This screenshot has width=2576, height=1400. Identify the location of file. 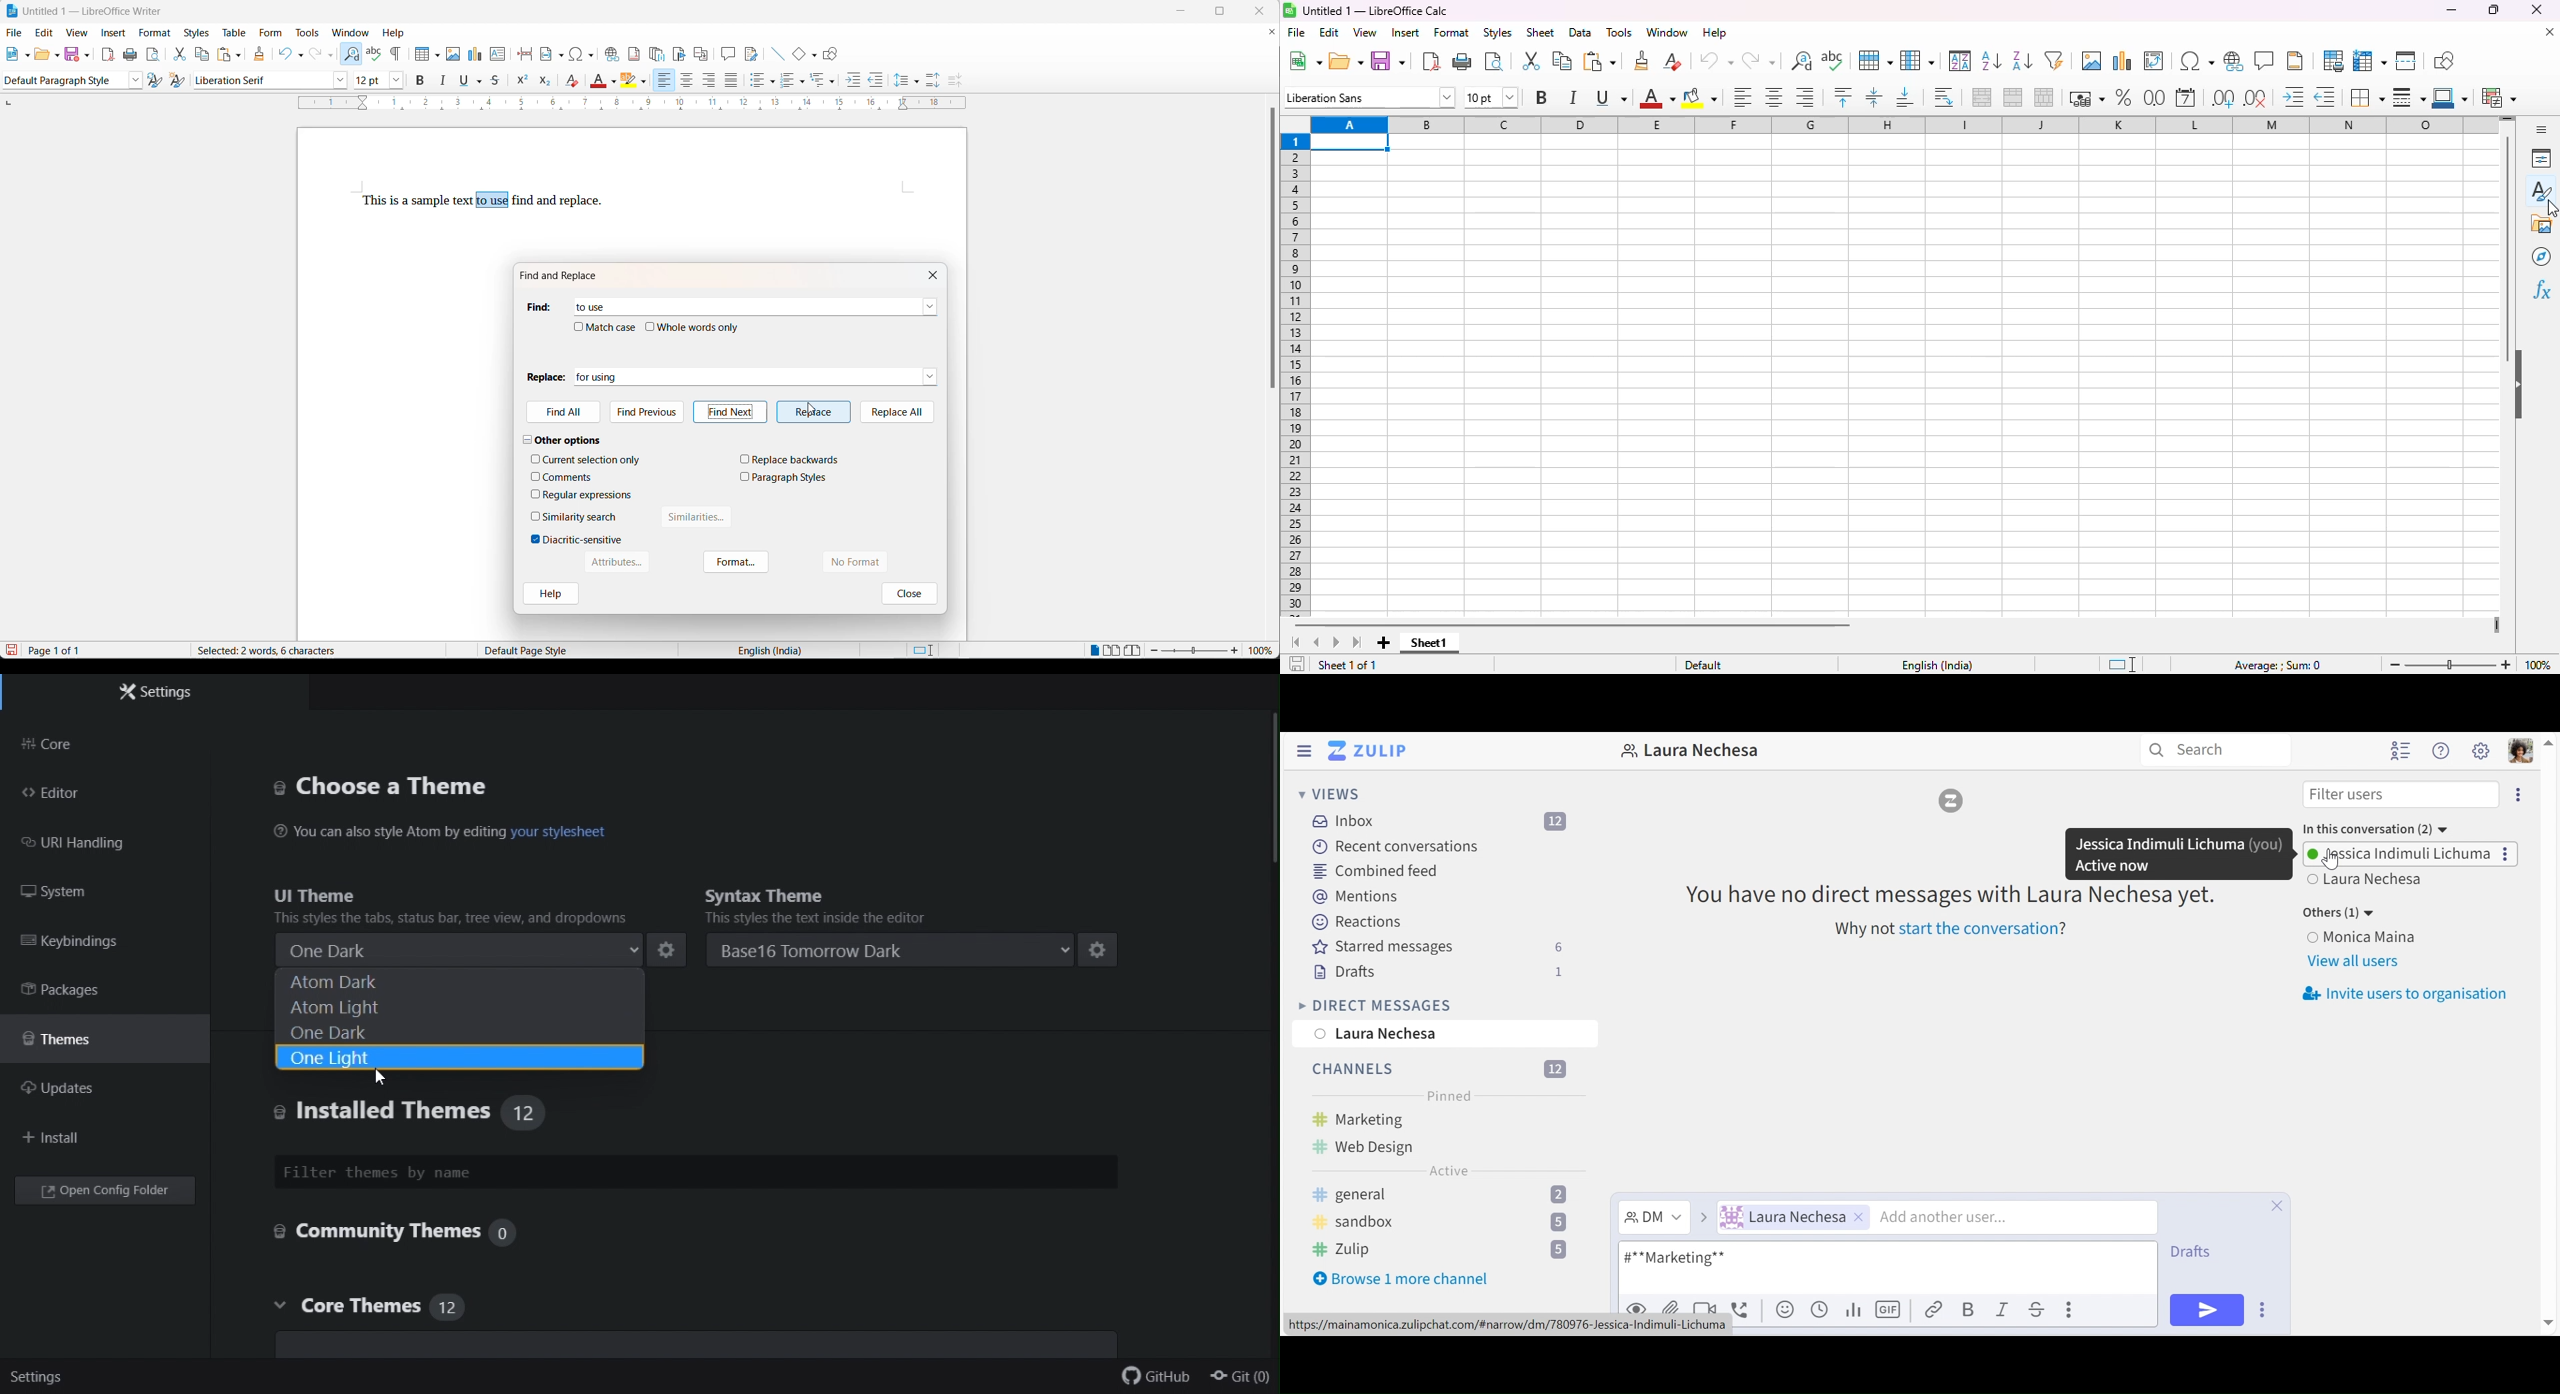
(15, 32).